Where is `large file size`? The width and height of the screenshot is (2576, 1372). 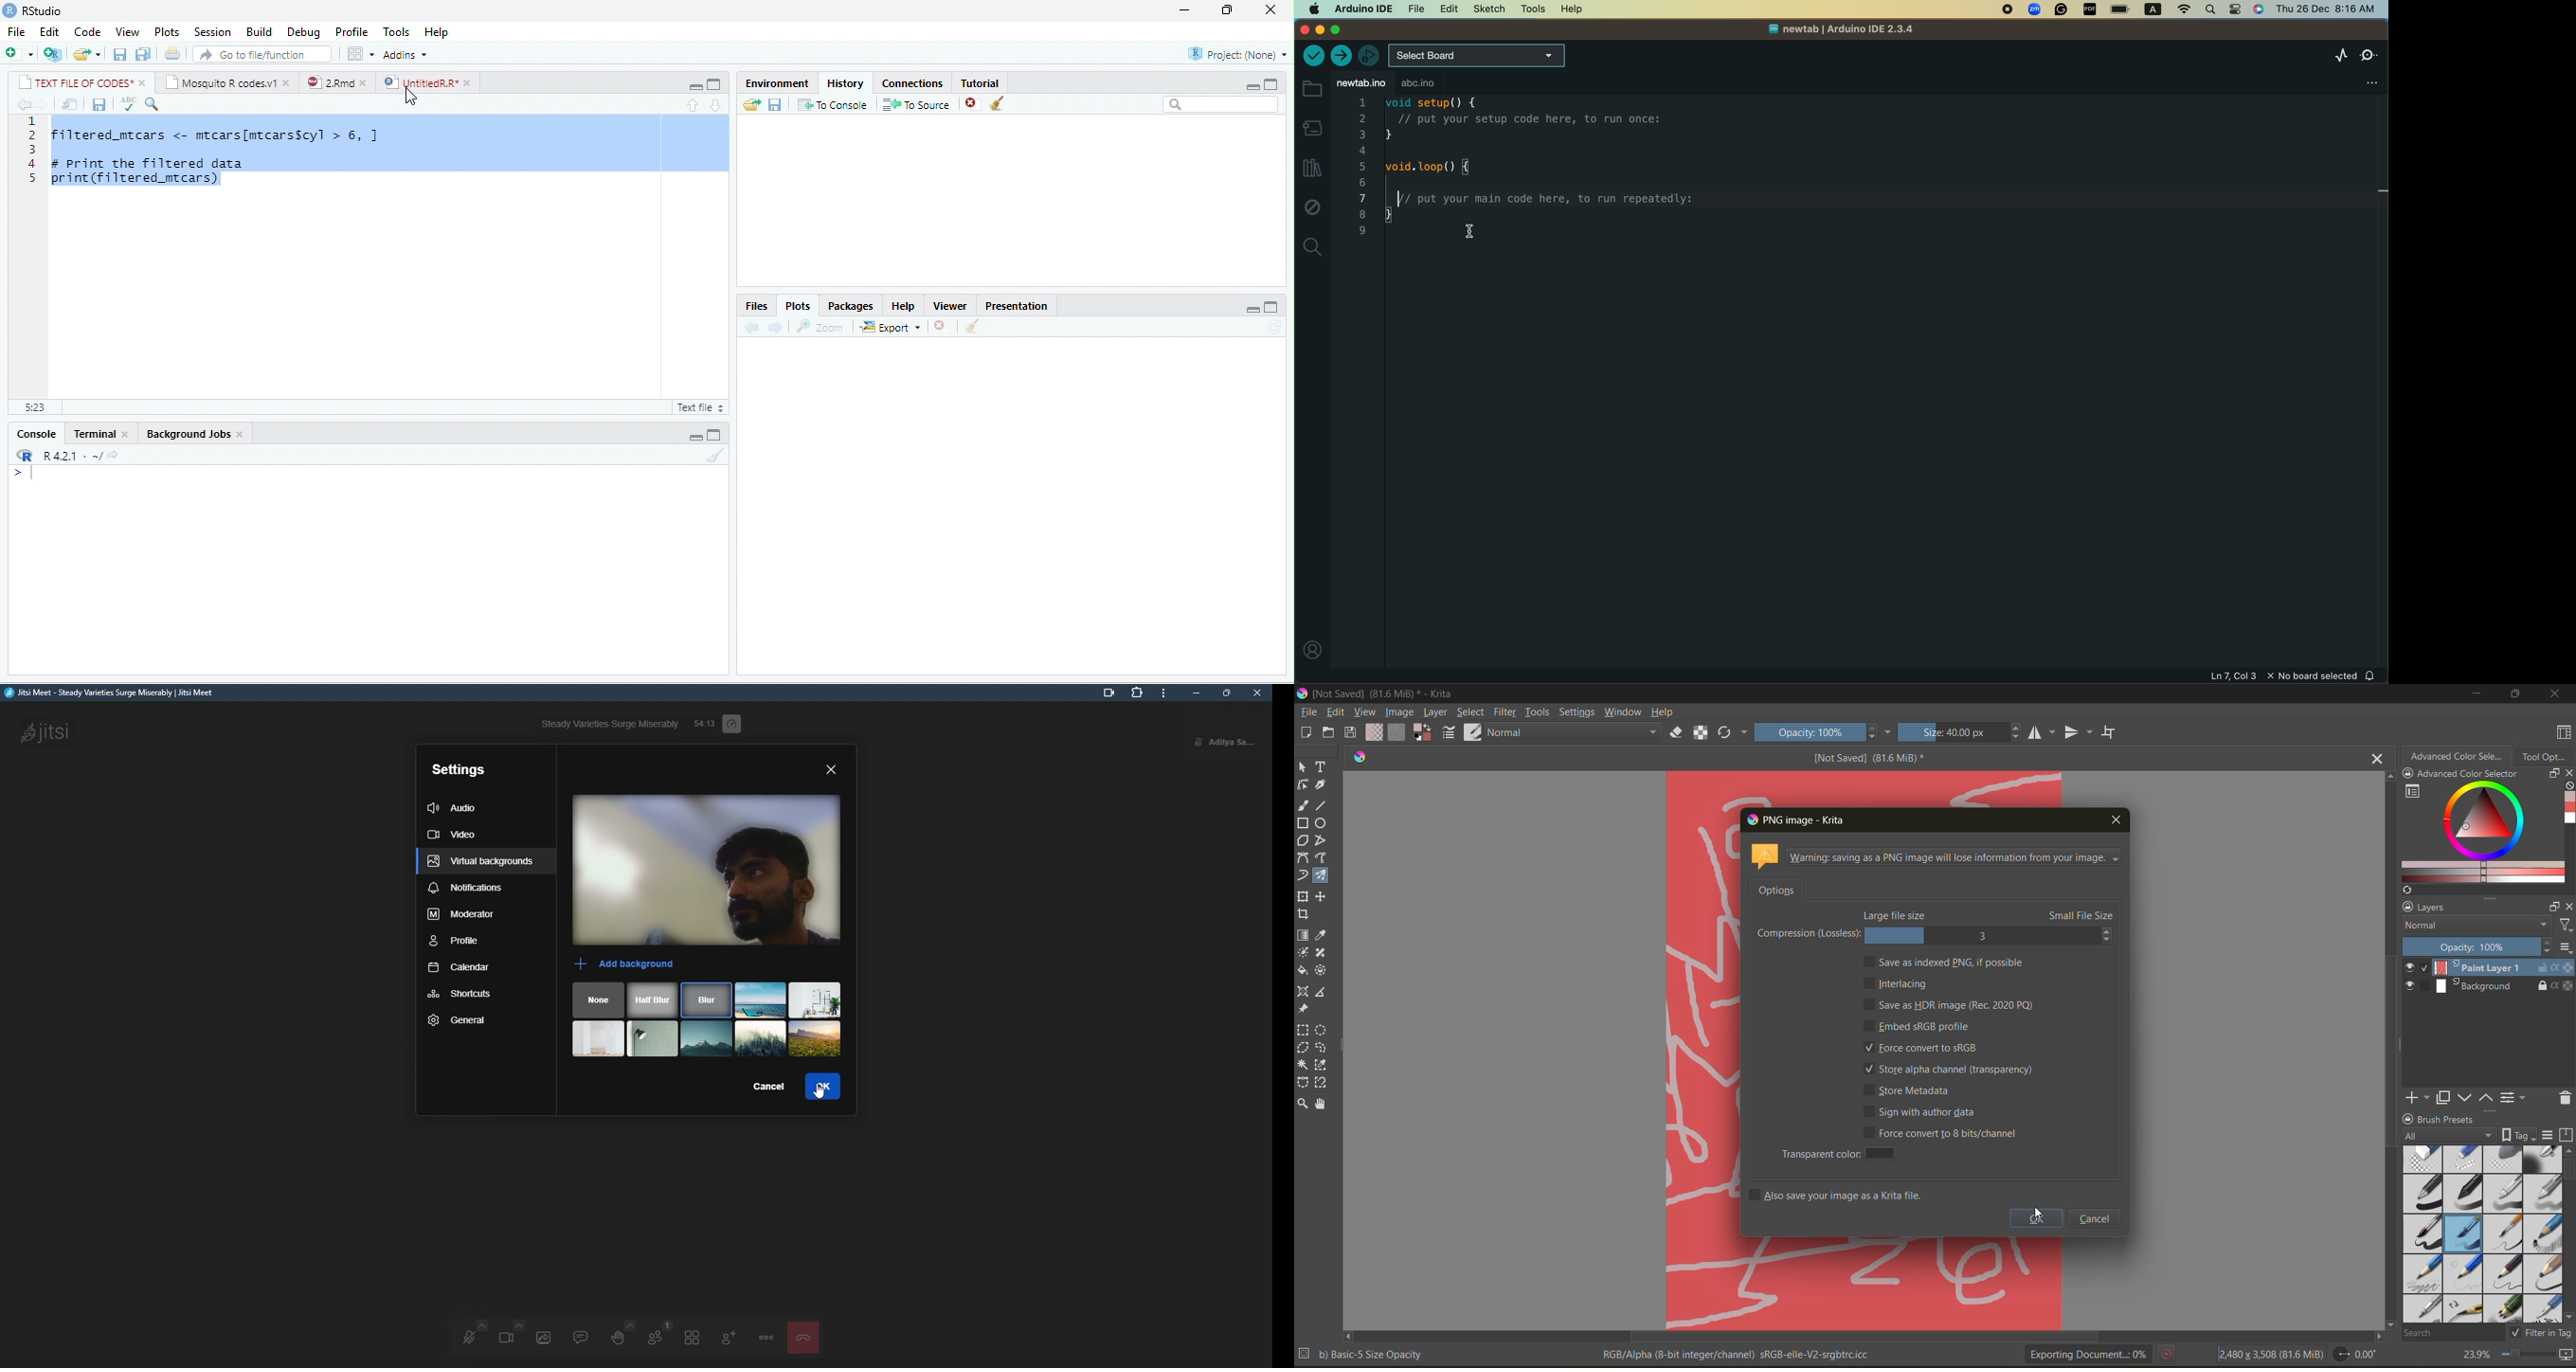 large file size is located at coordinates (1895, 914).